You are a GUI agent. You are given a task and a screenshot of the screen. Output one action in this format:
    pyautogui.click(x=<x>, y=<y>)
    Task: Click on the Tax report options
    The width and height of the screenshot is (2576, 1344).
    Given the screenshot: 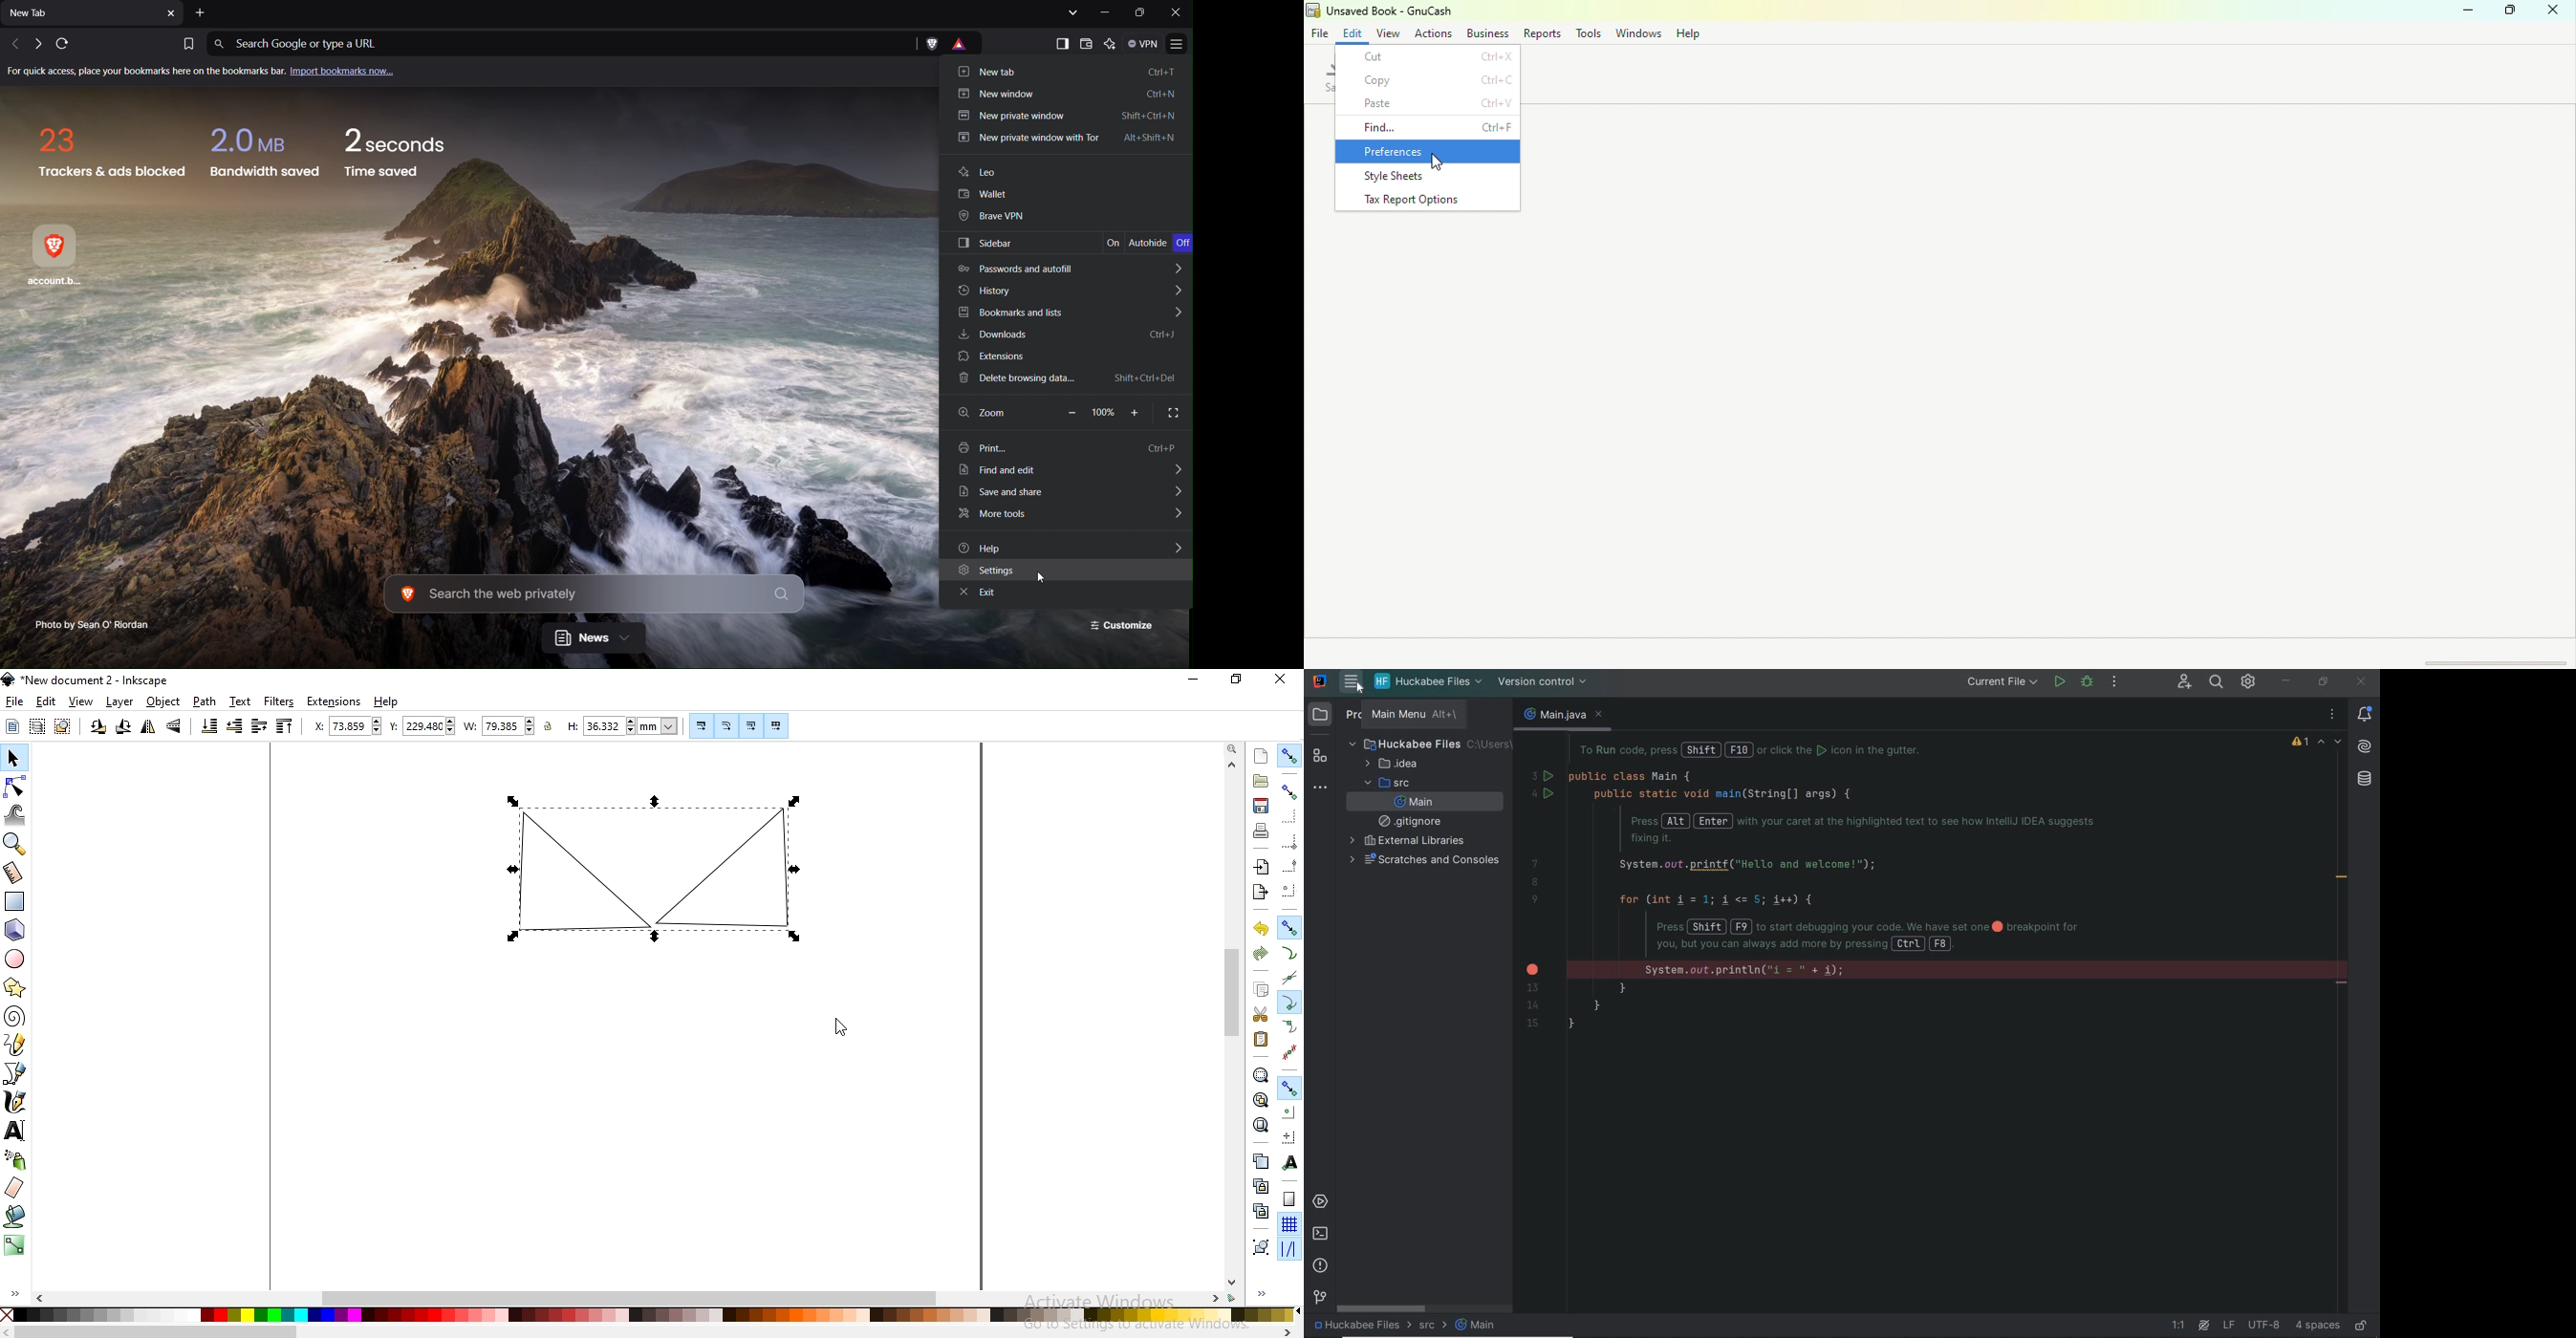 What is the action you would take?
    pyautogui.click(x=1430, y=198)
    